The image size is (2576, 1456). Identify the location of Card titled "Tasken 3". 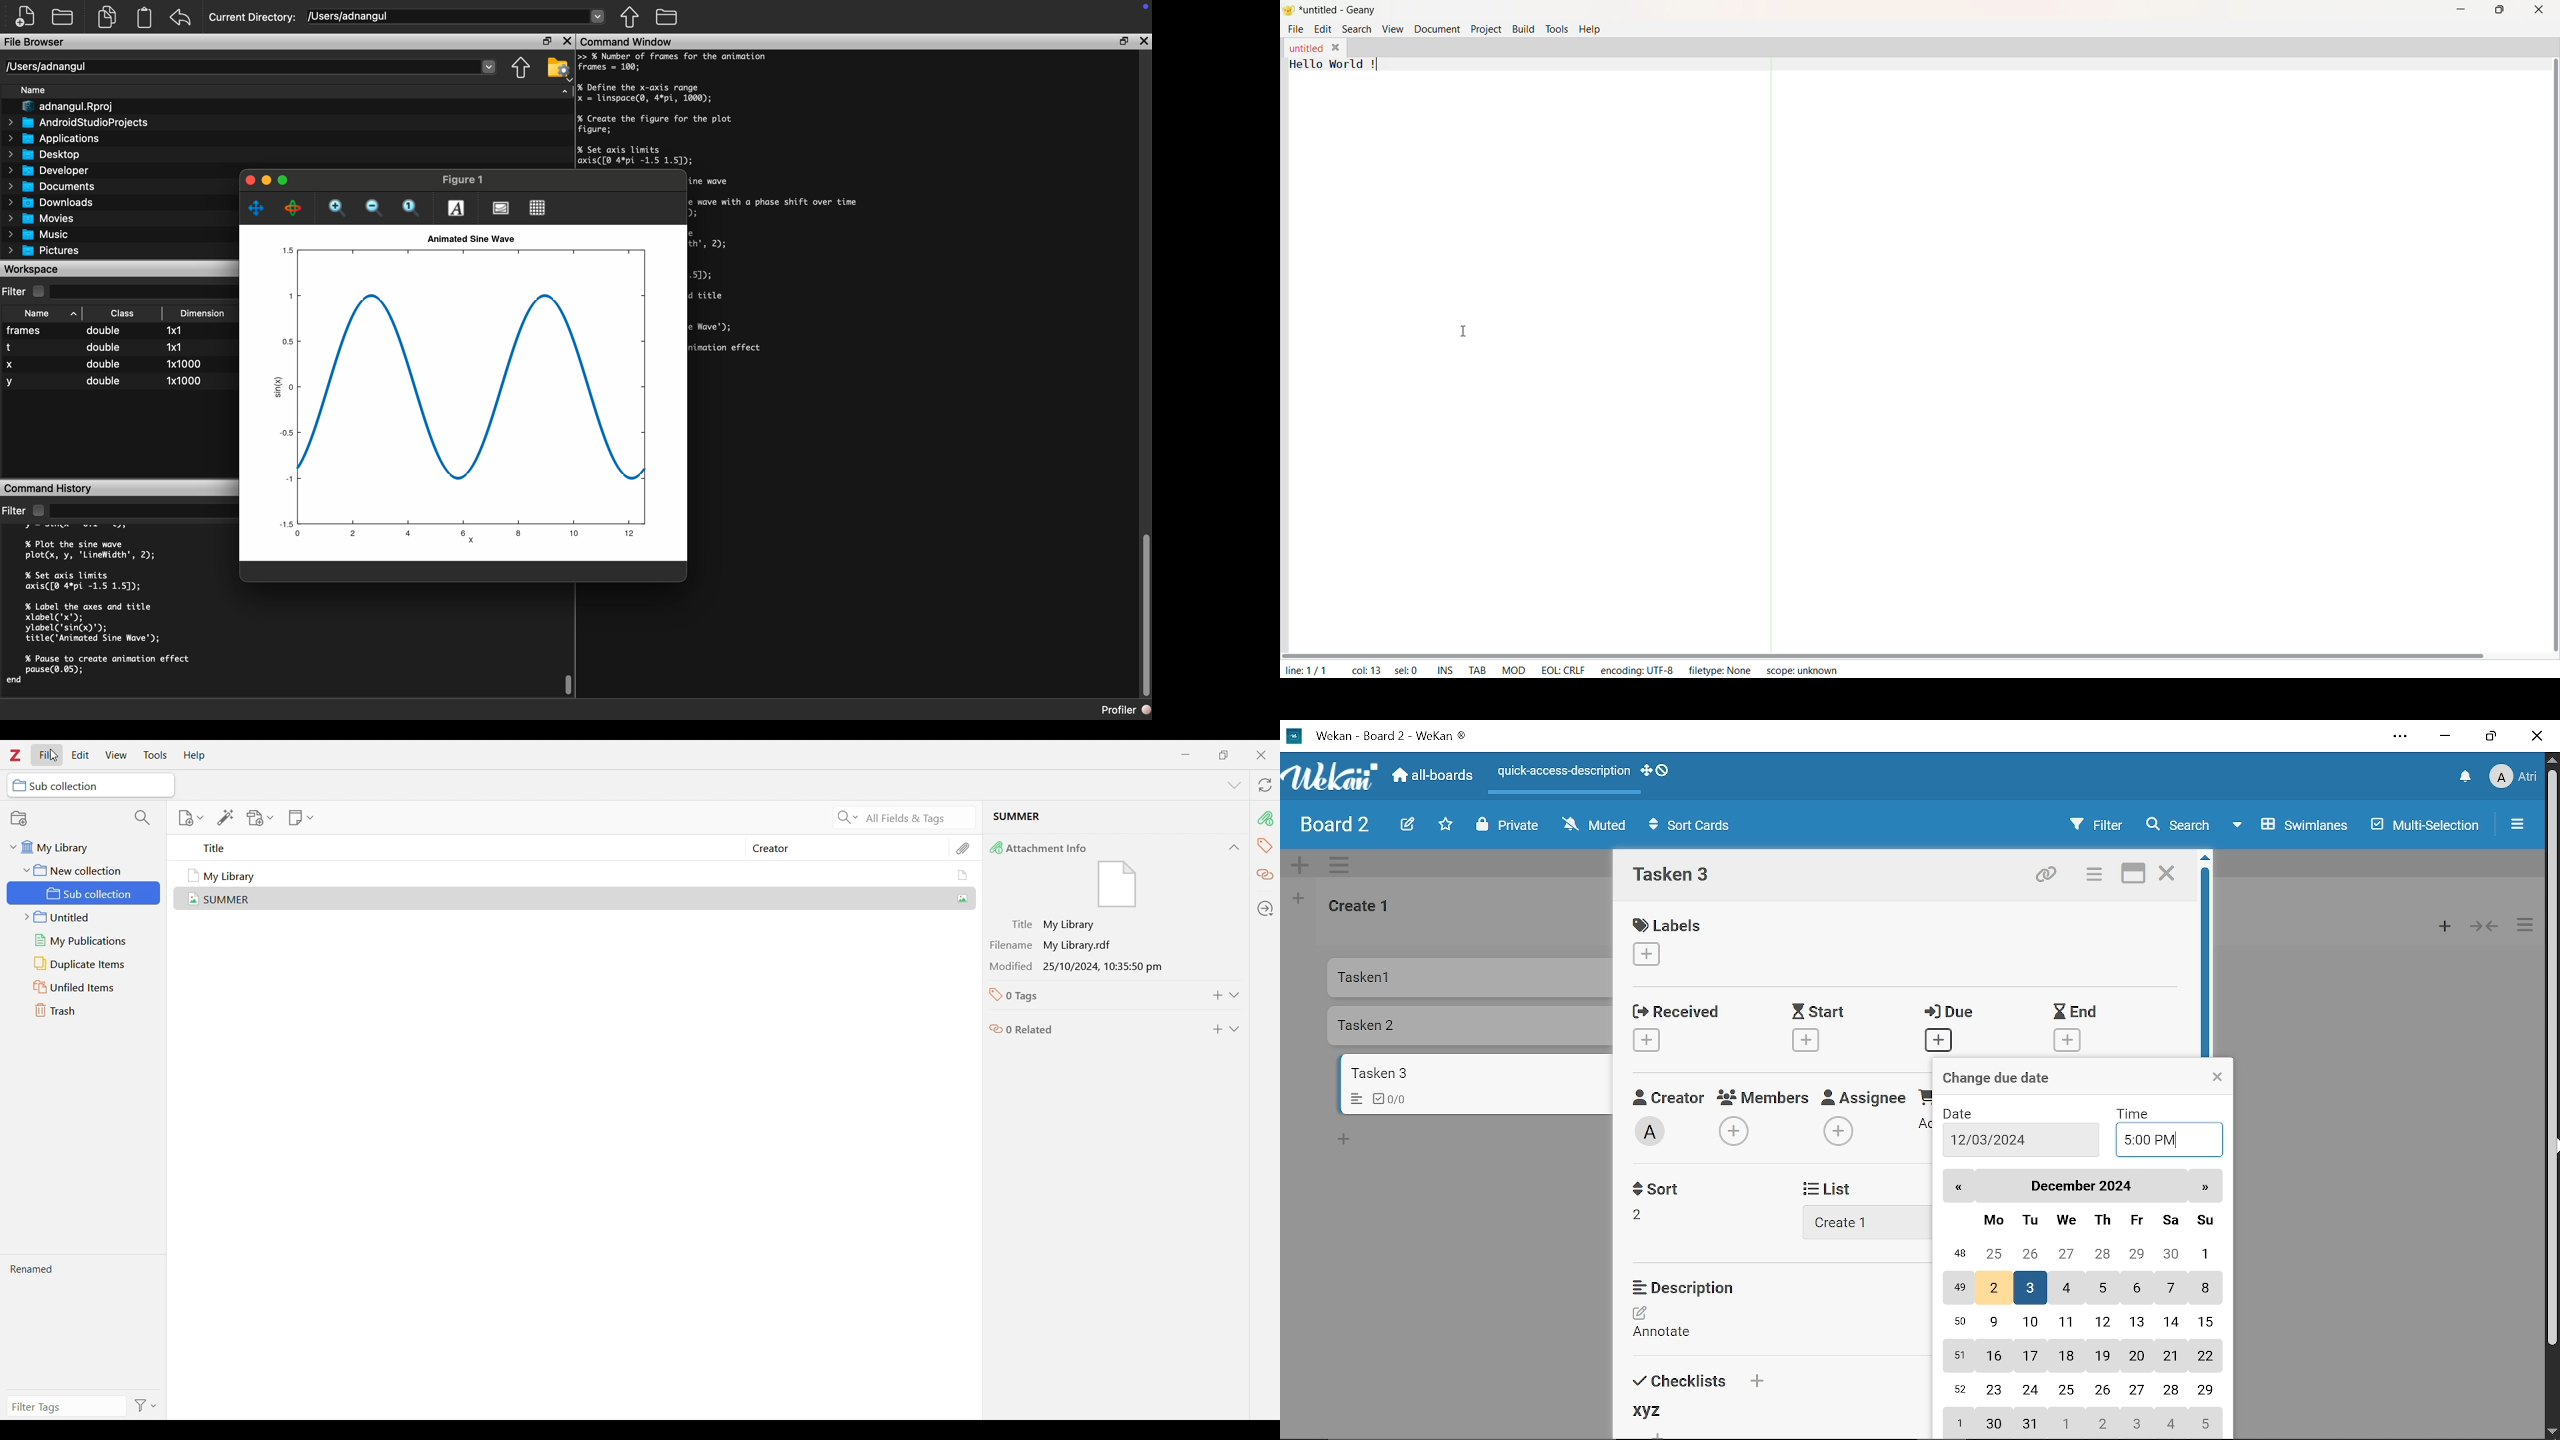
(1477, 1073).